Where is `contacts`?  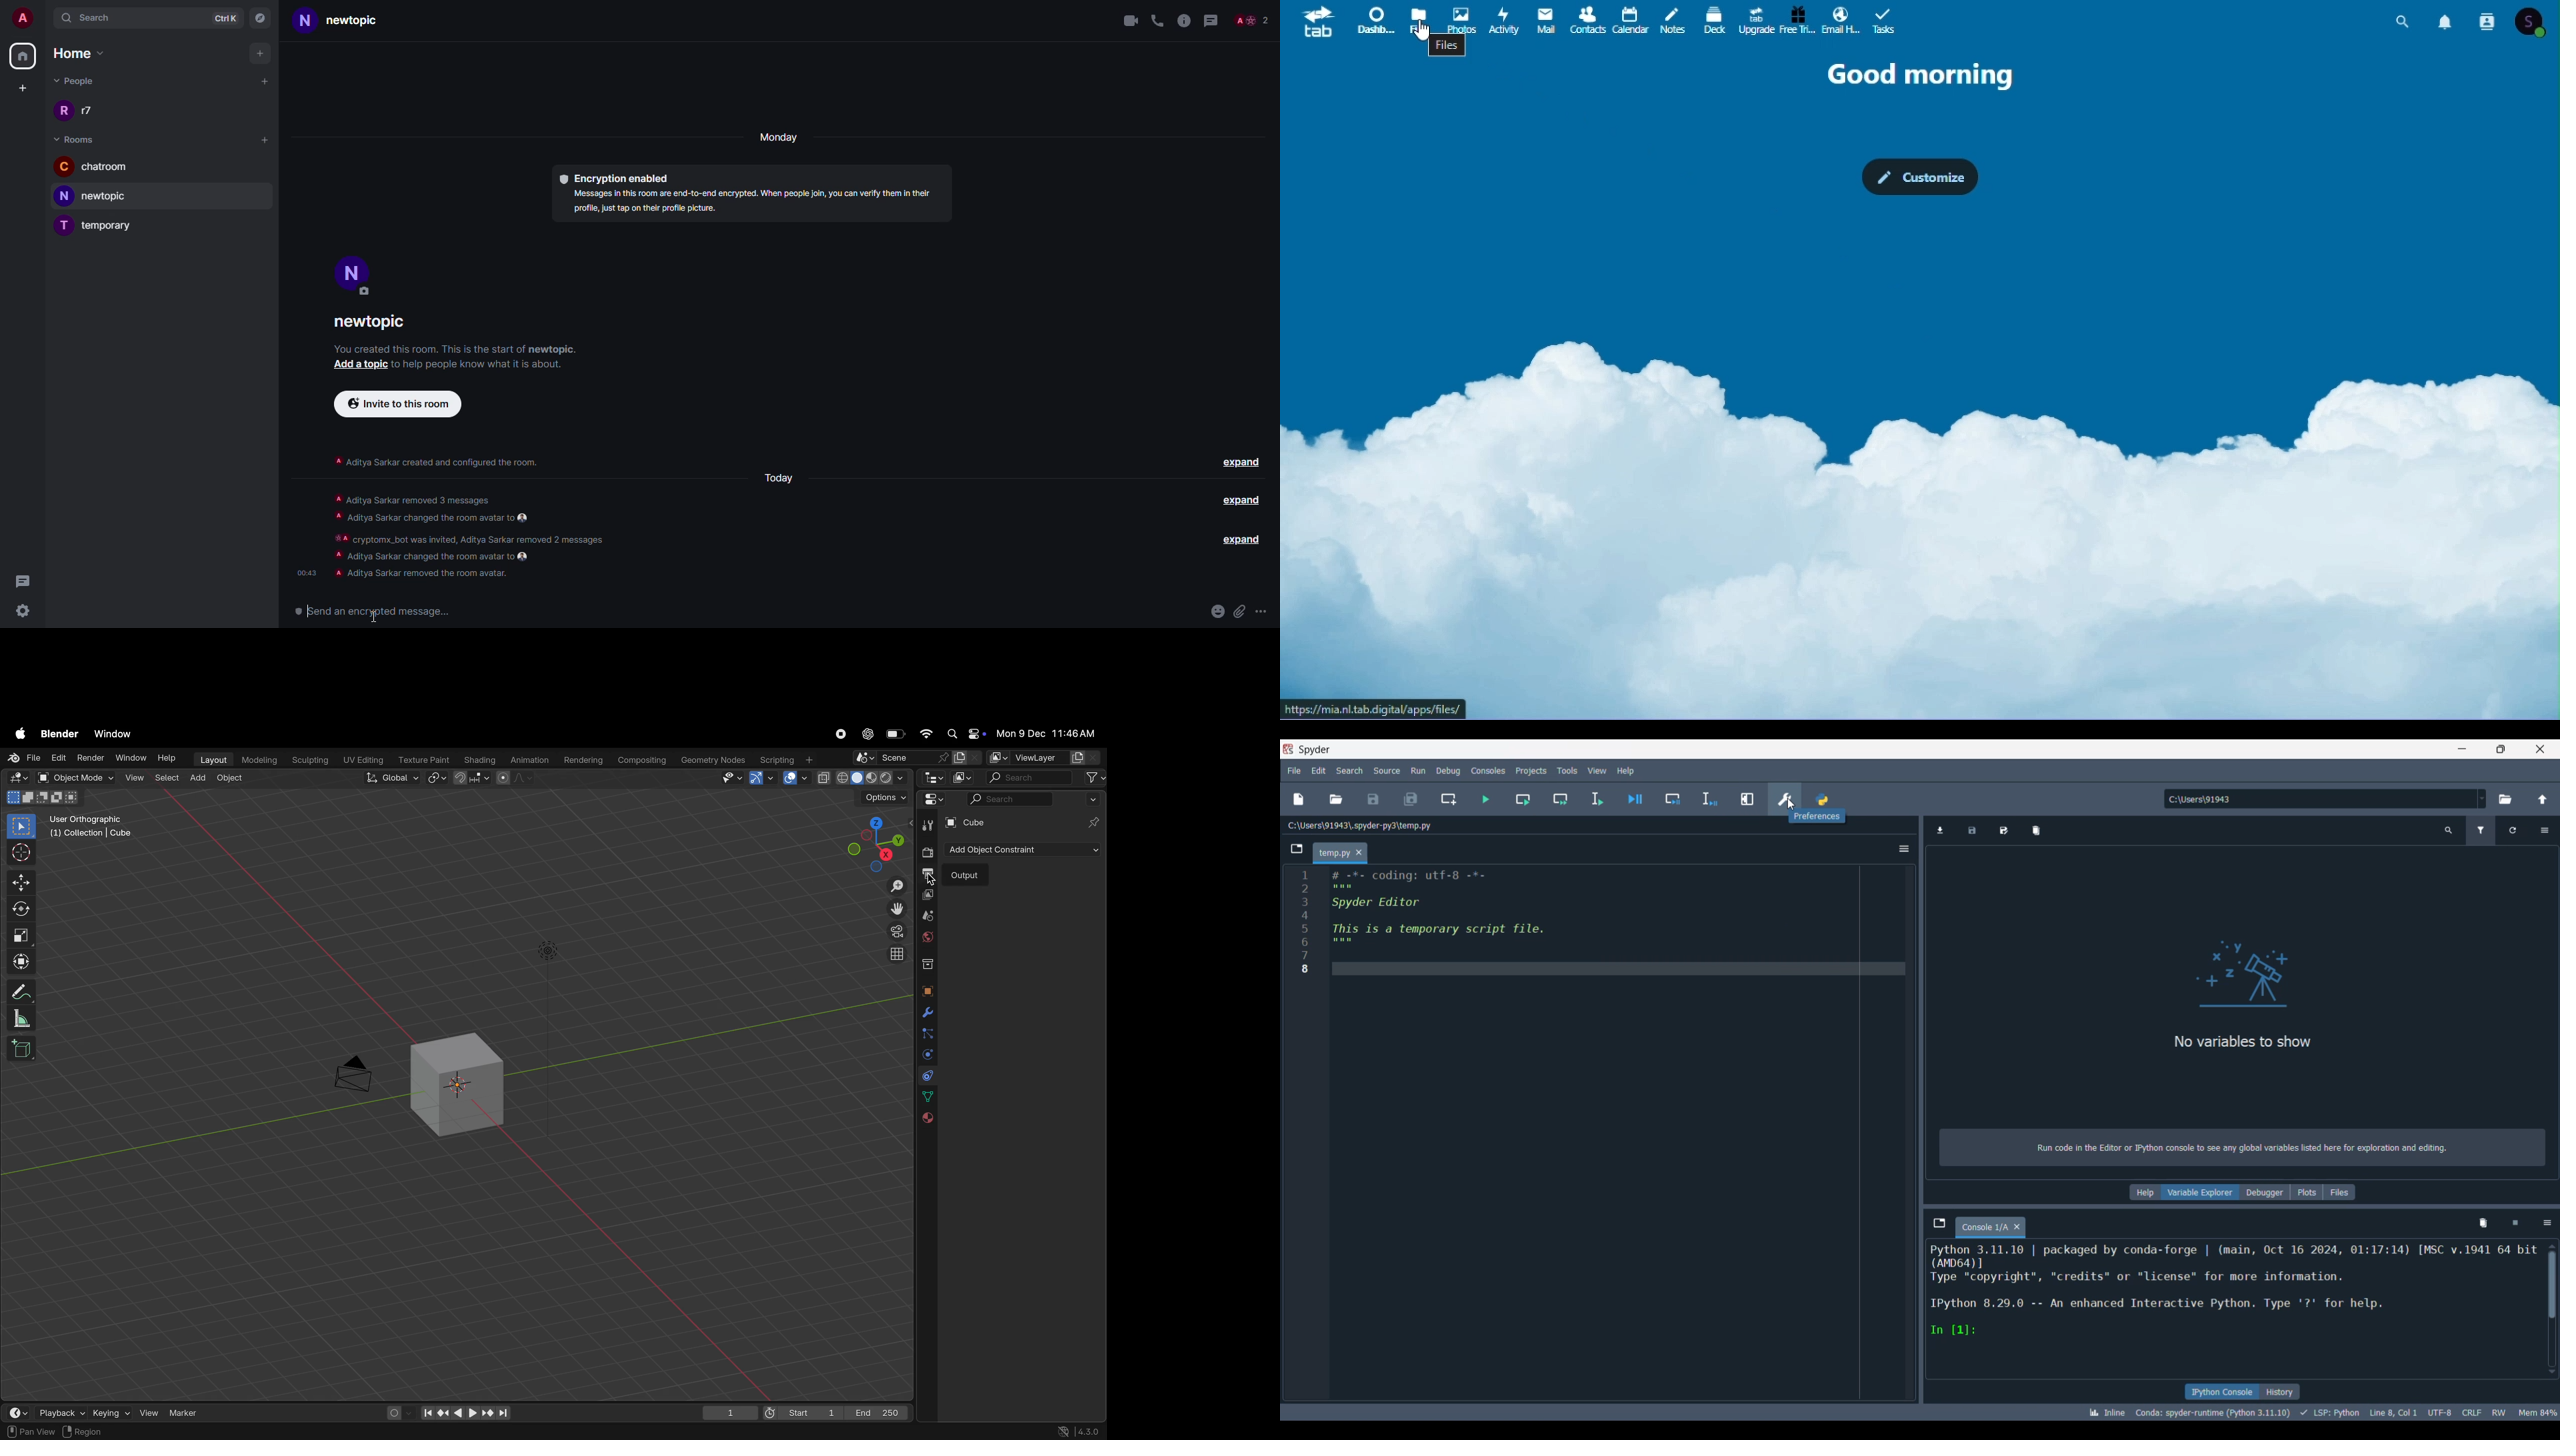 contacts is located at coordinates (2487, 22).